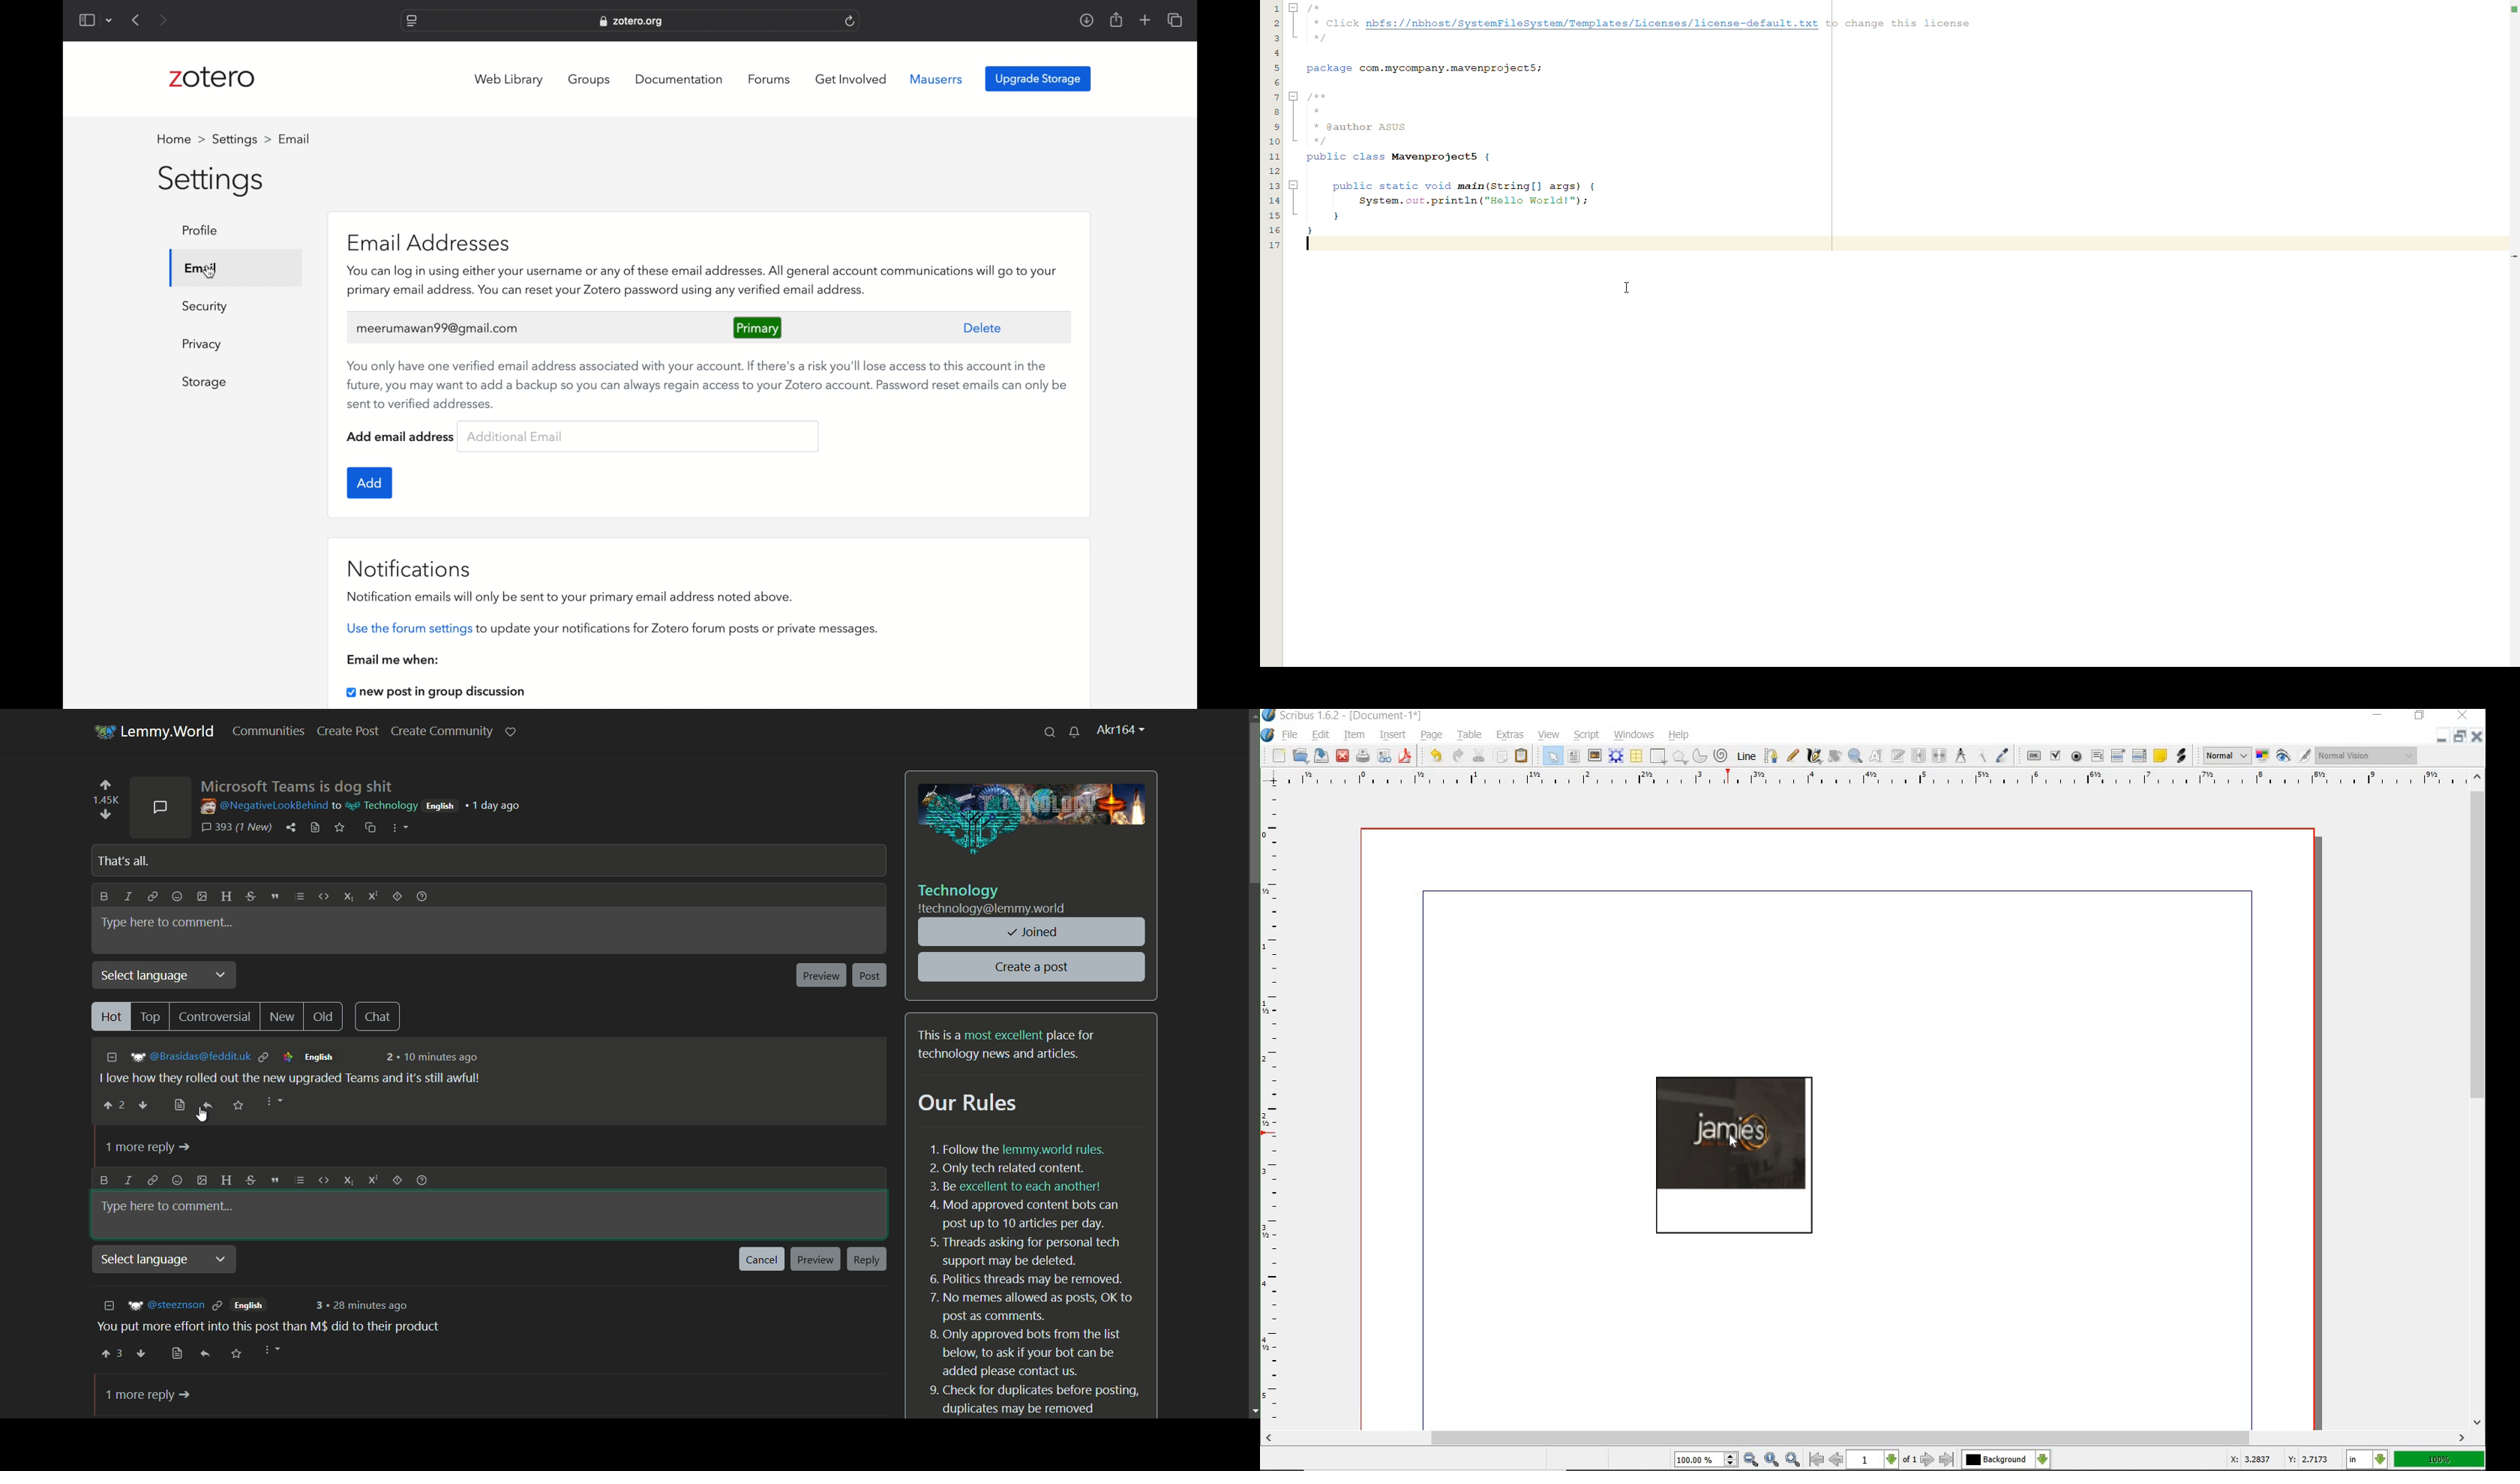 This screenshot has height=1484, width=2520. I want to click on quote, so click(274, 896).